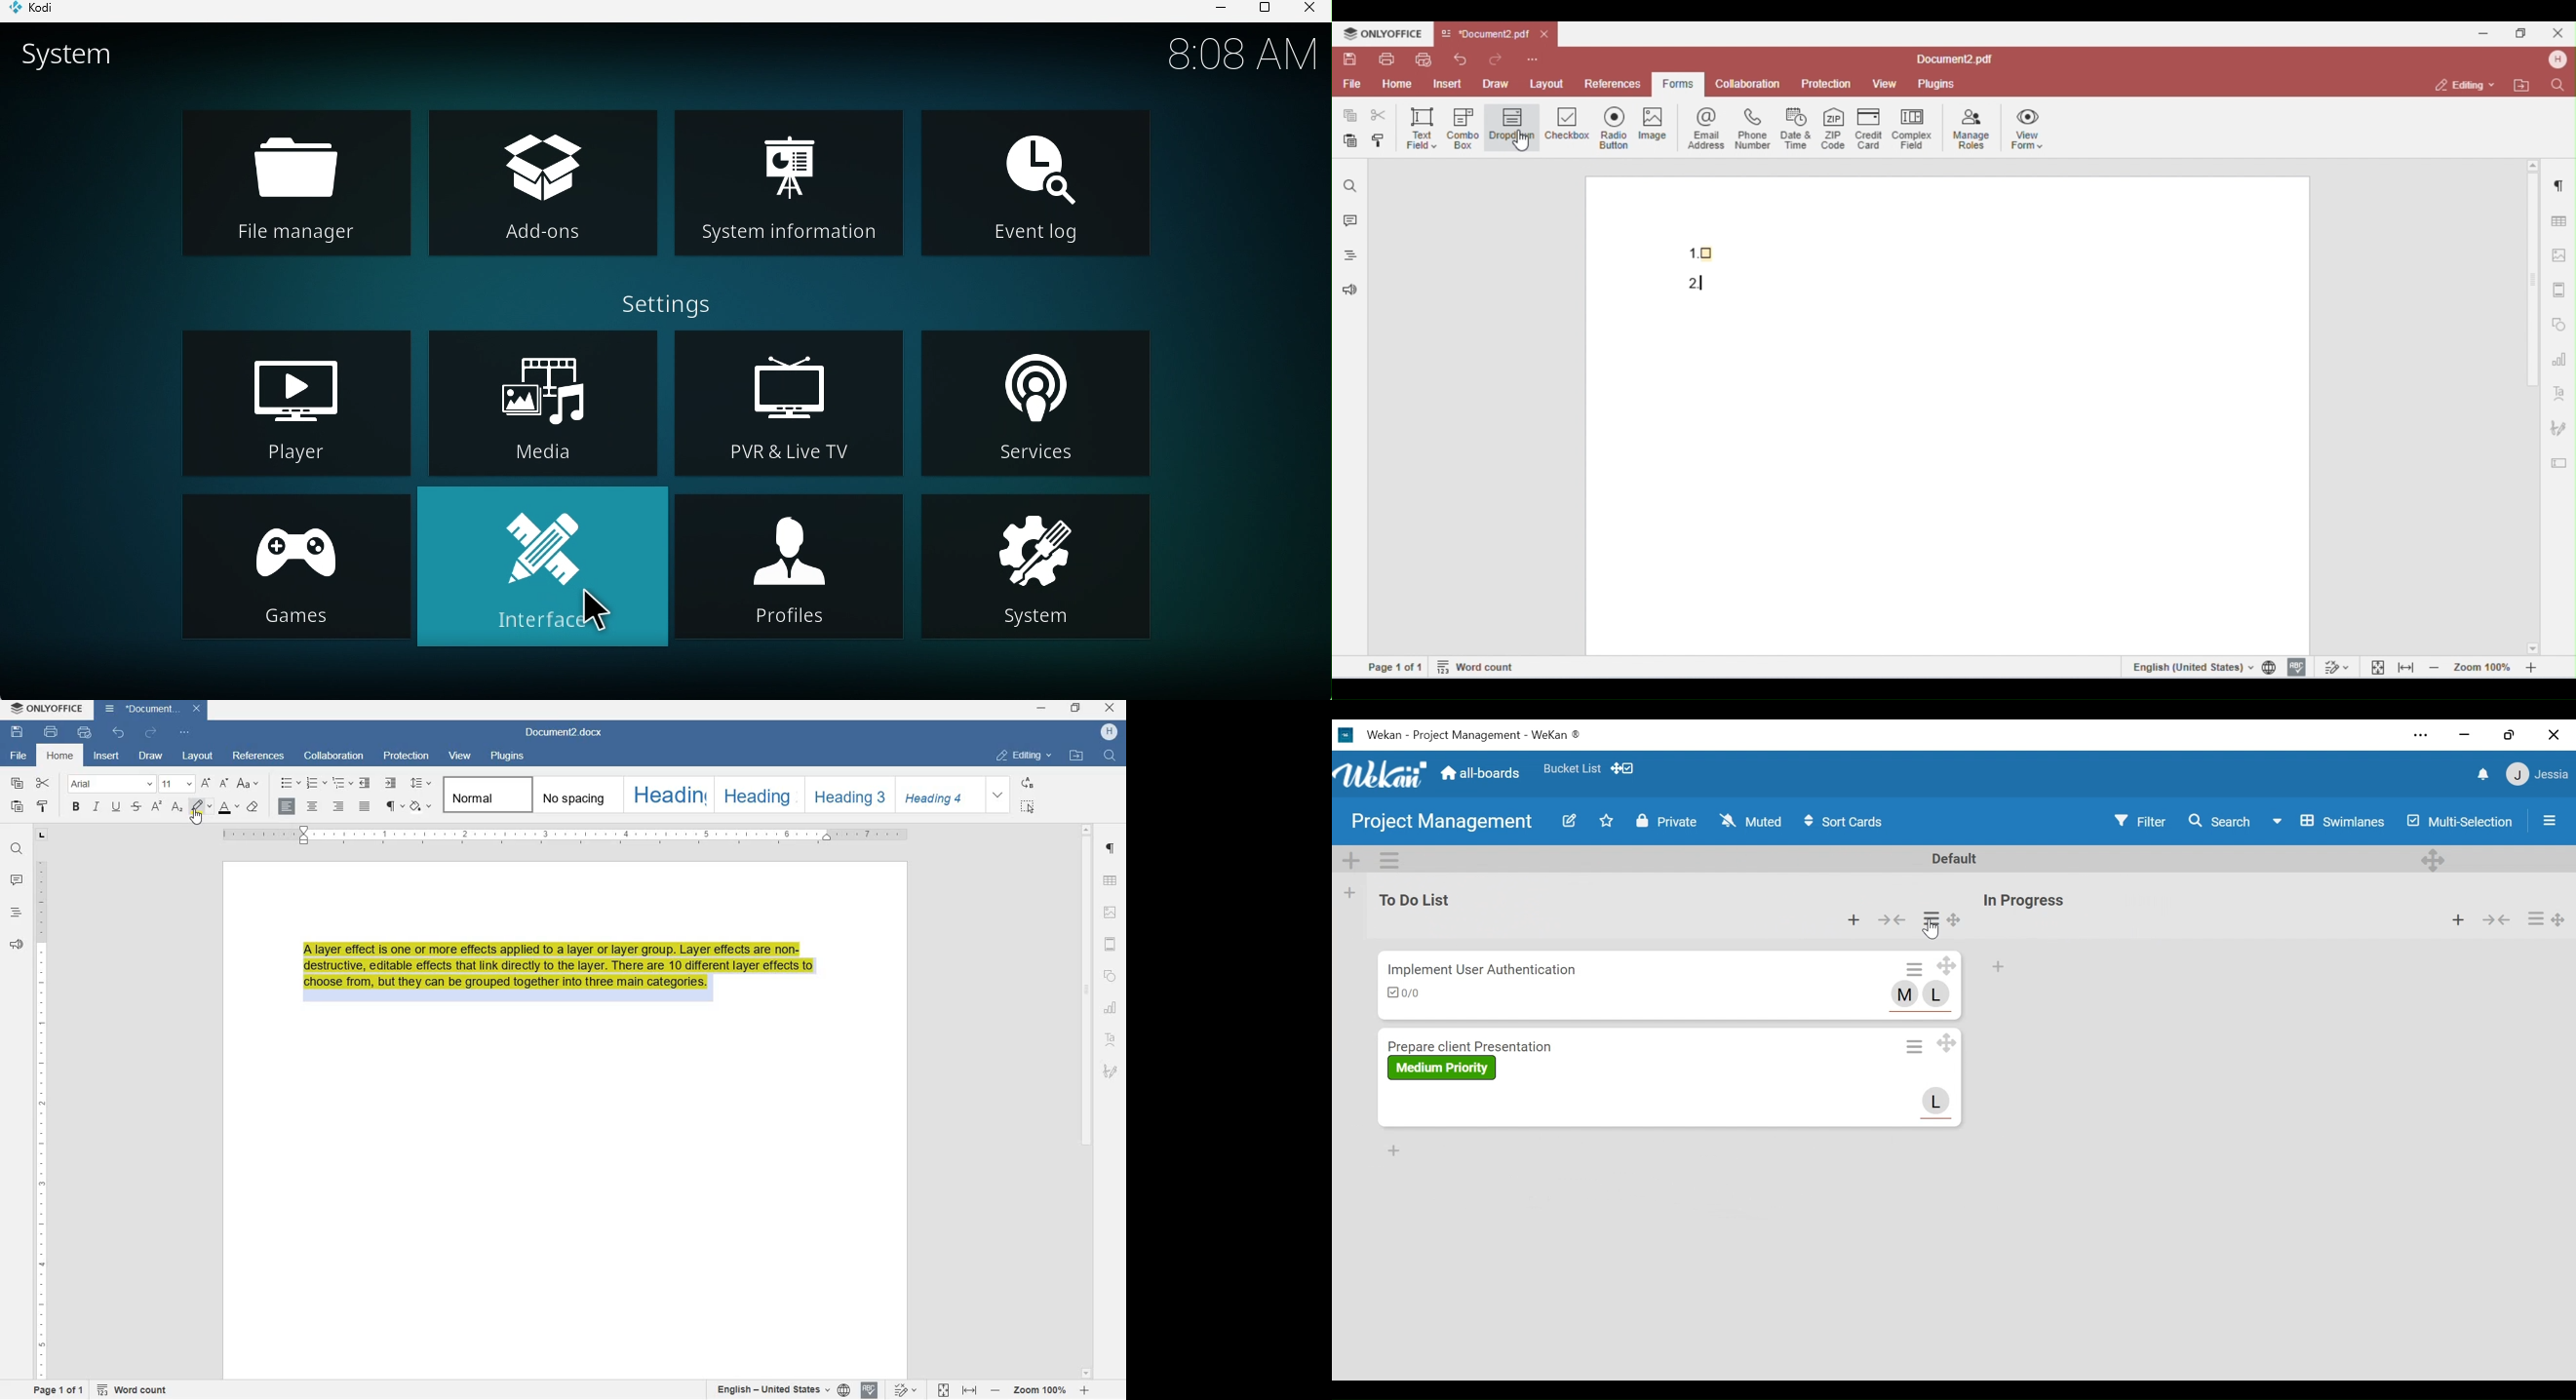 This screenshot has width=2576, height=1400. Describe the element at coordinates (1894, 919) in the screenshot. I see `Collapse` at that location.